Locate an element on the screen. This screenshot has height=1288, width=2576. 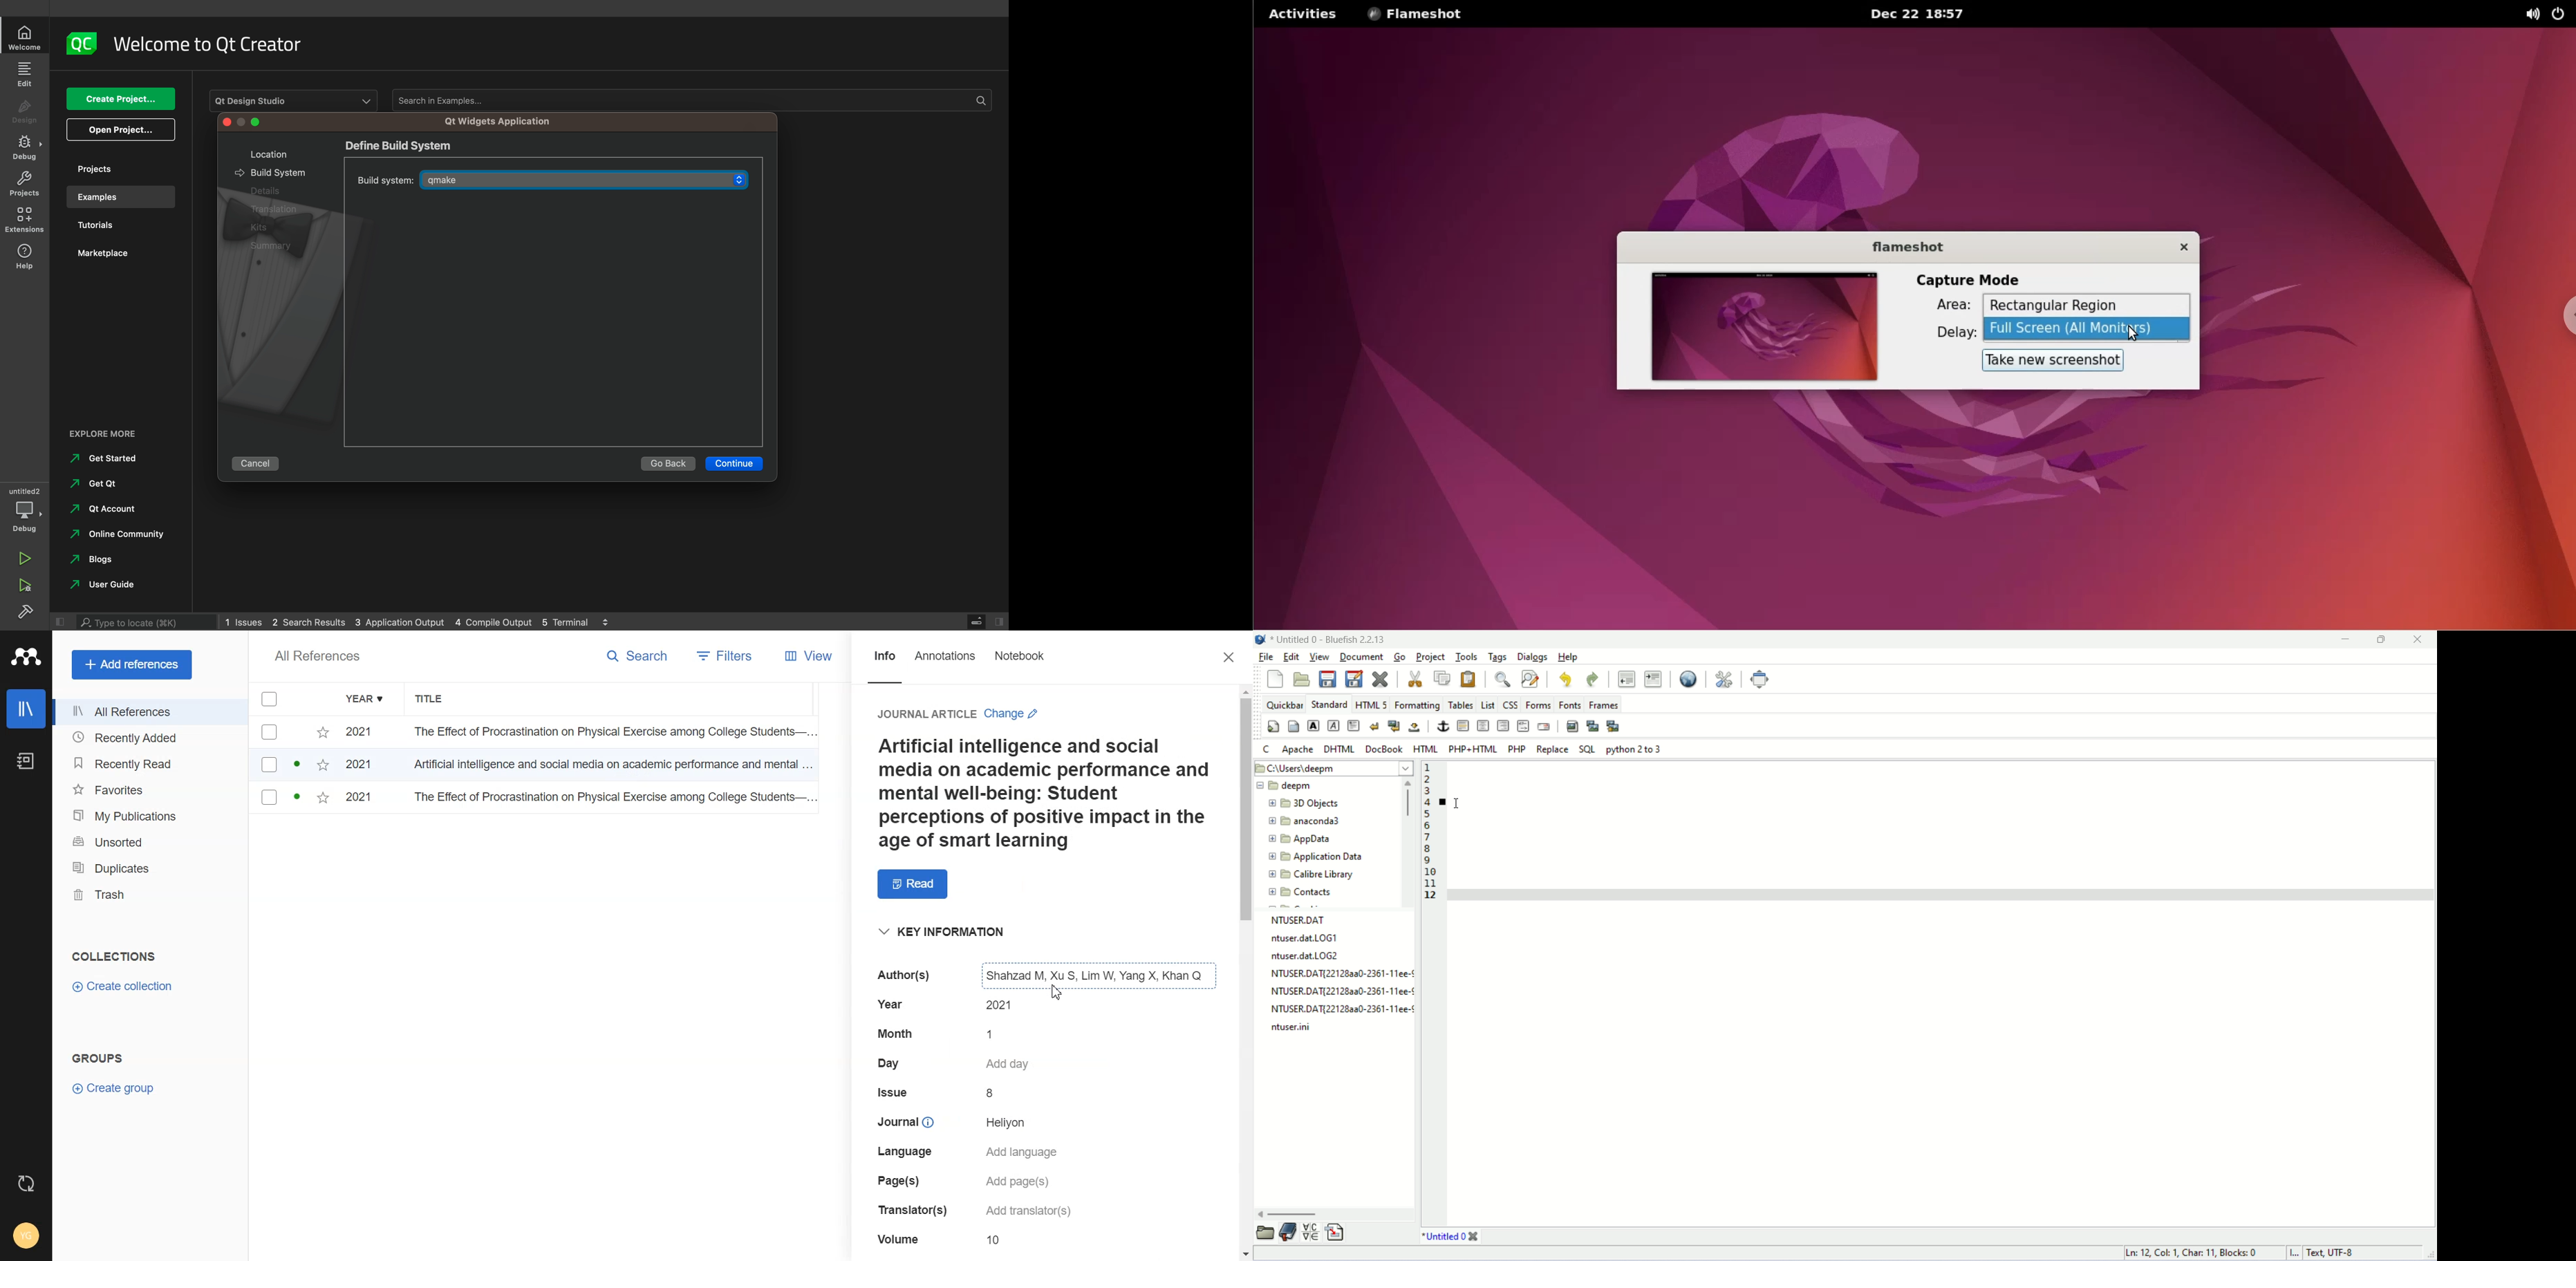
checkbox is located at coordinates (292, 766).